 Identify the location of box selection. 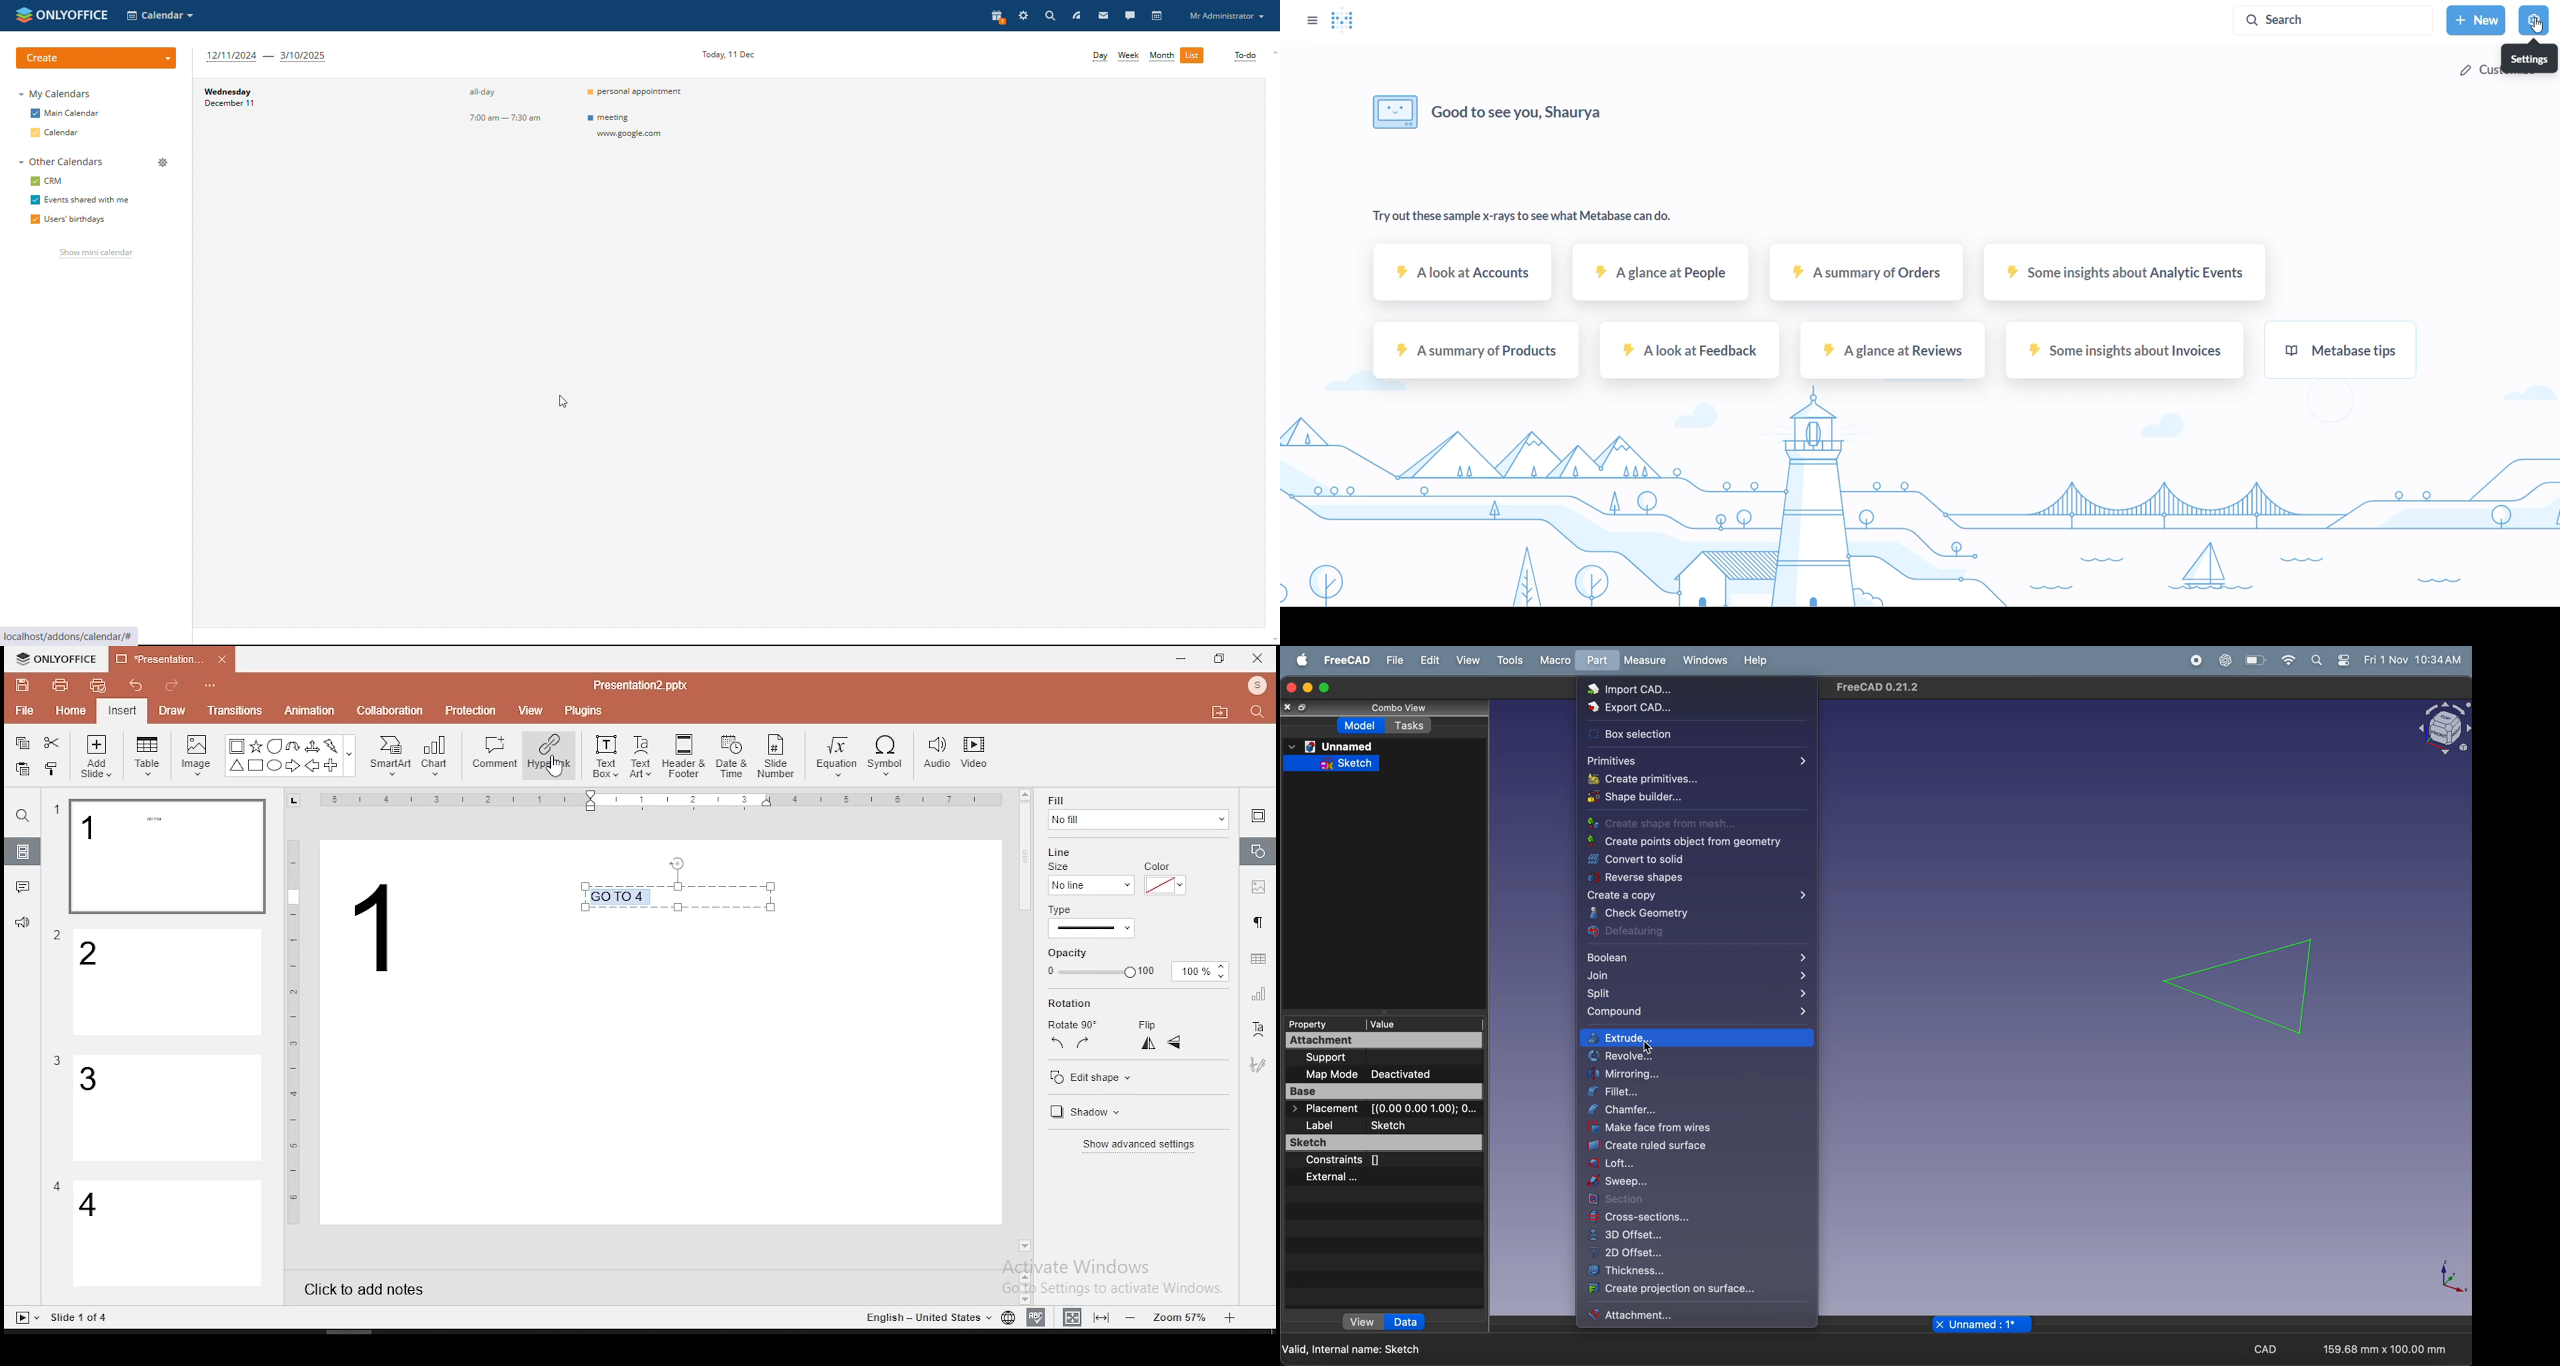
(1662, 737).